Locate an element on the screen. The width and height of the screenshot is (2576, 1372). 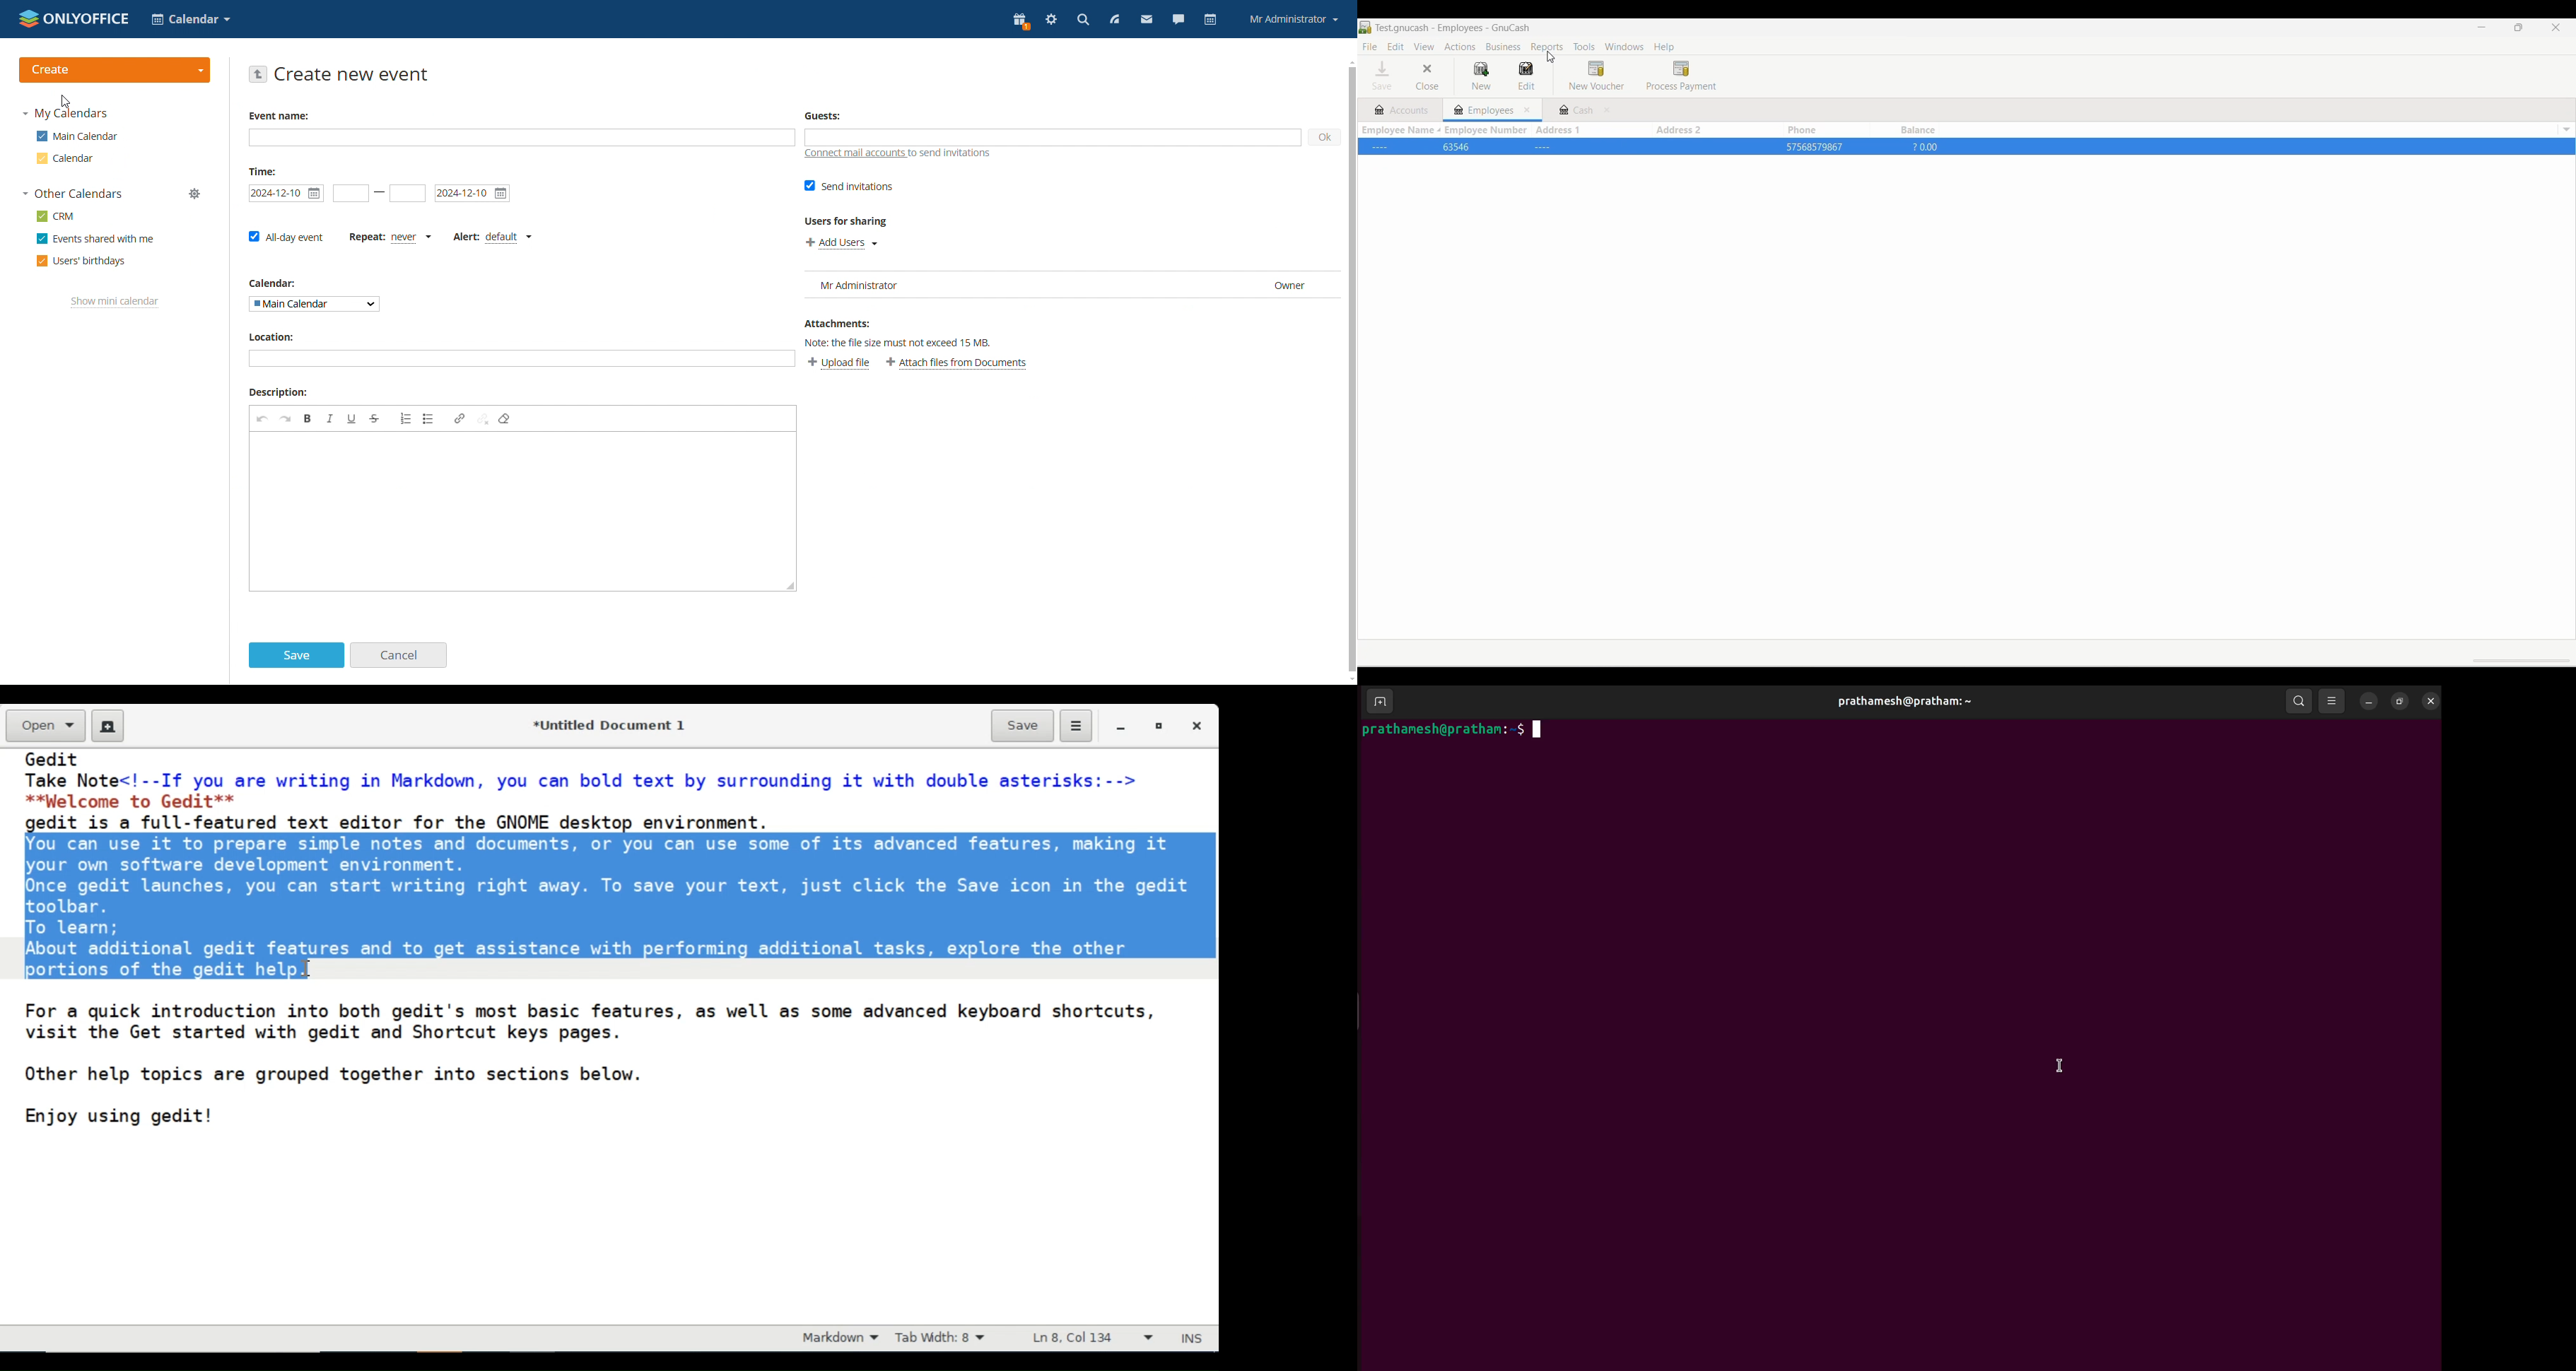
show mini calendar is located at coordinates (115, 303).